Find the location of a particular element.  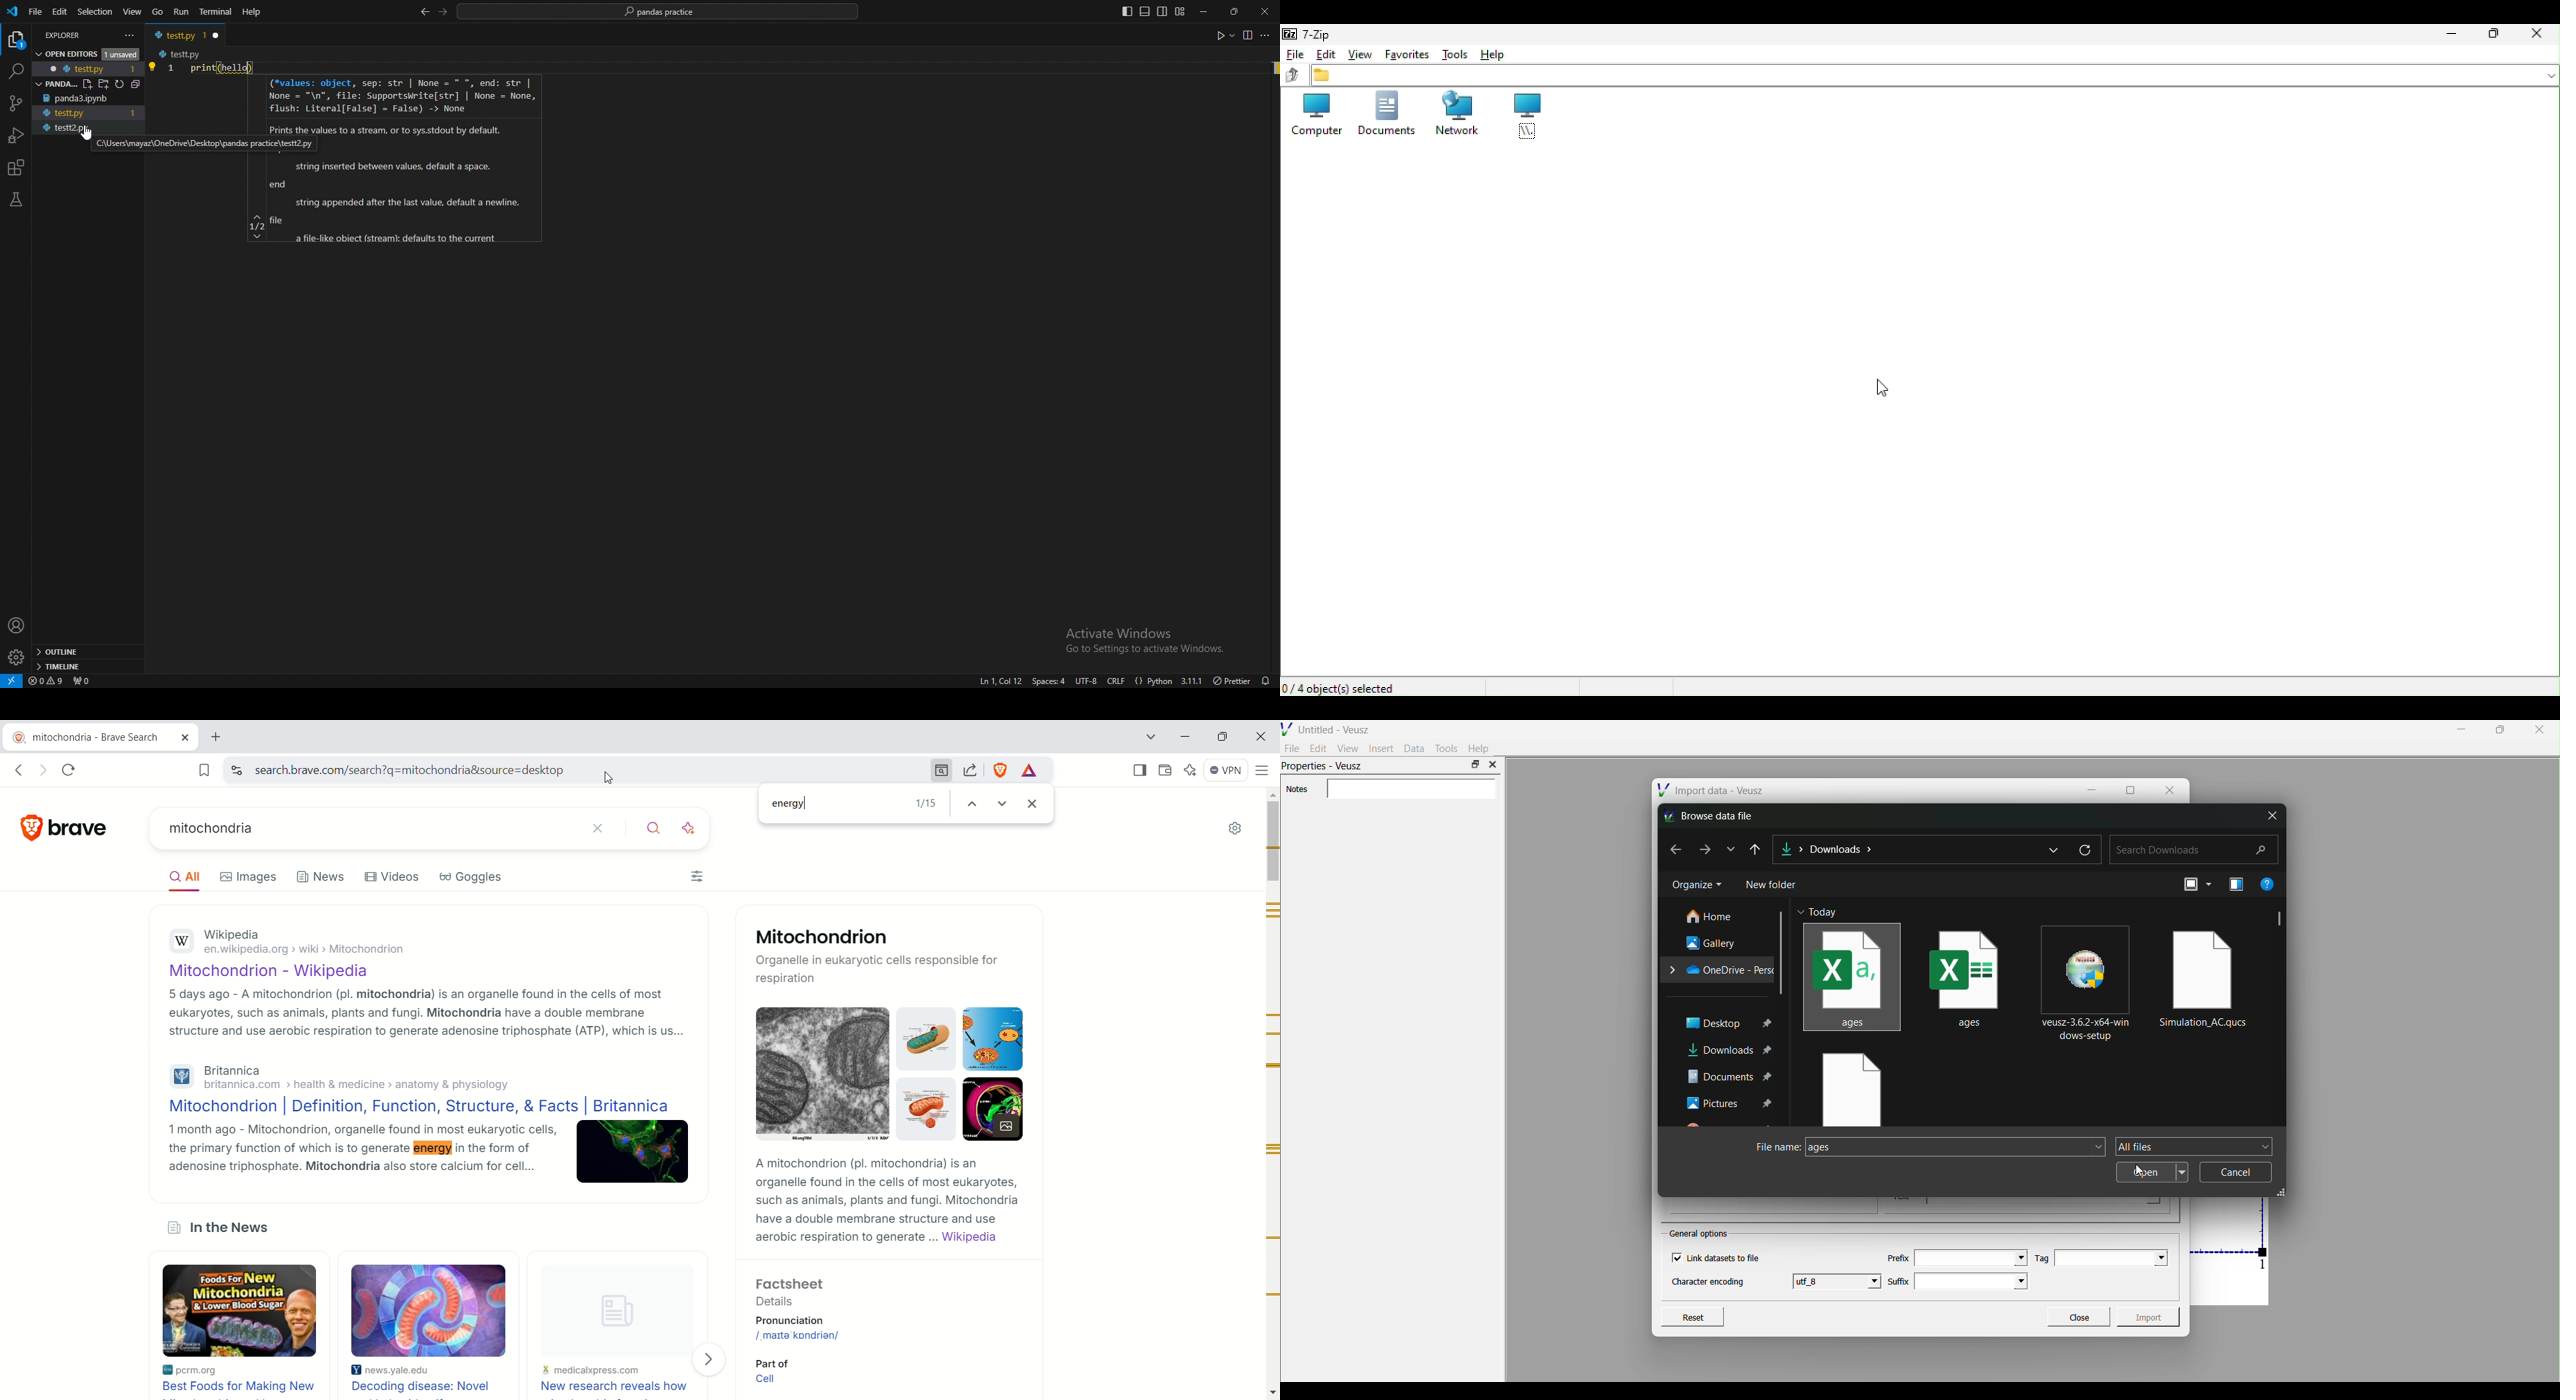

Documents is located at coordinates (1386, 115).